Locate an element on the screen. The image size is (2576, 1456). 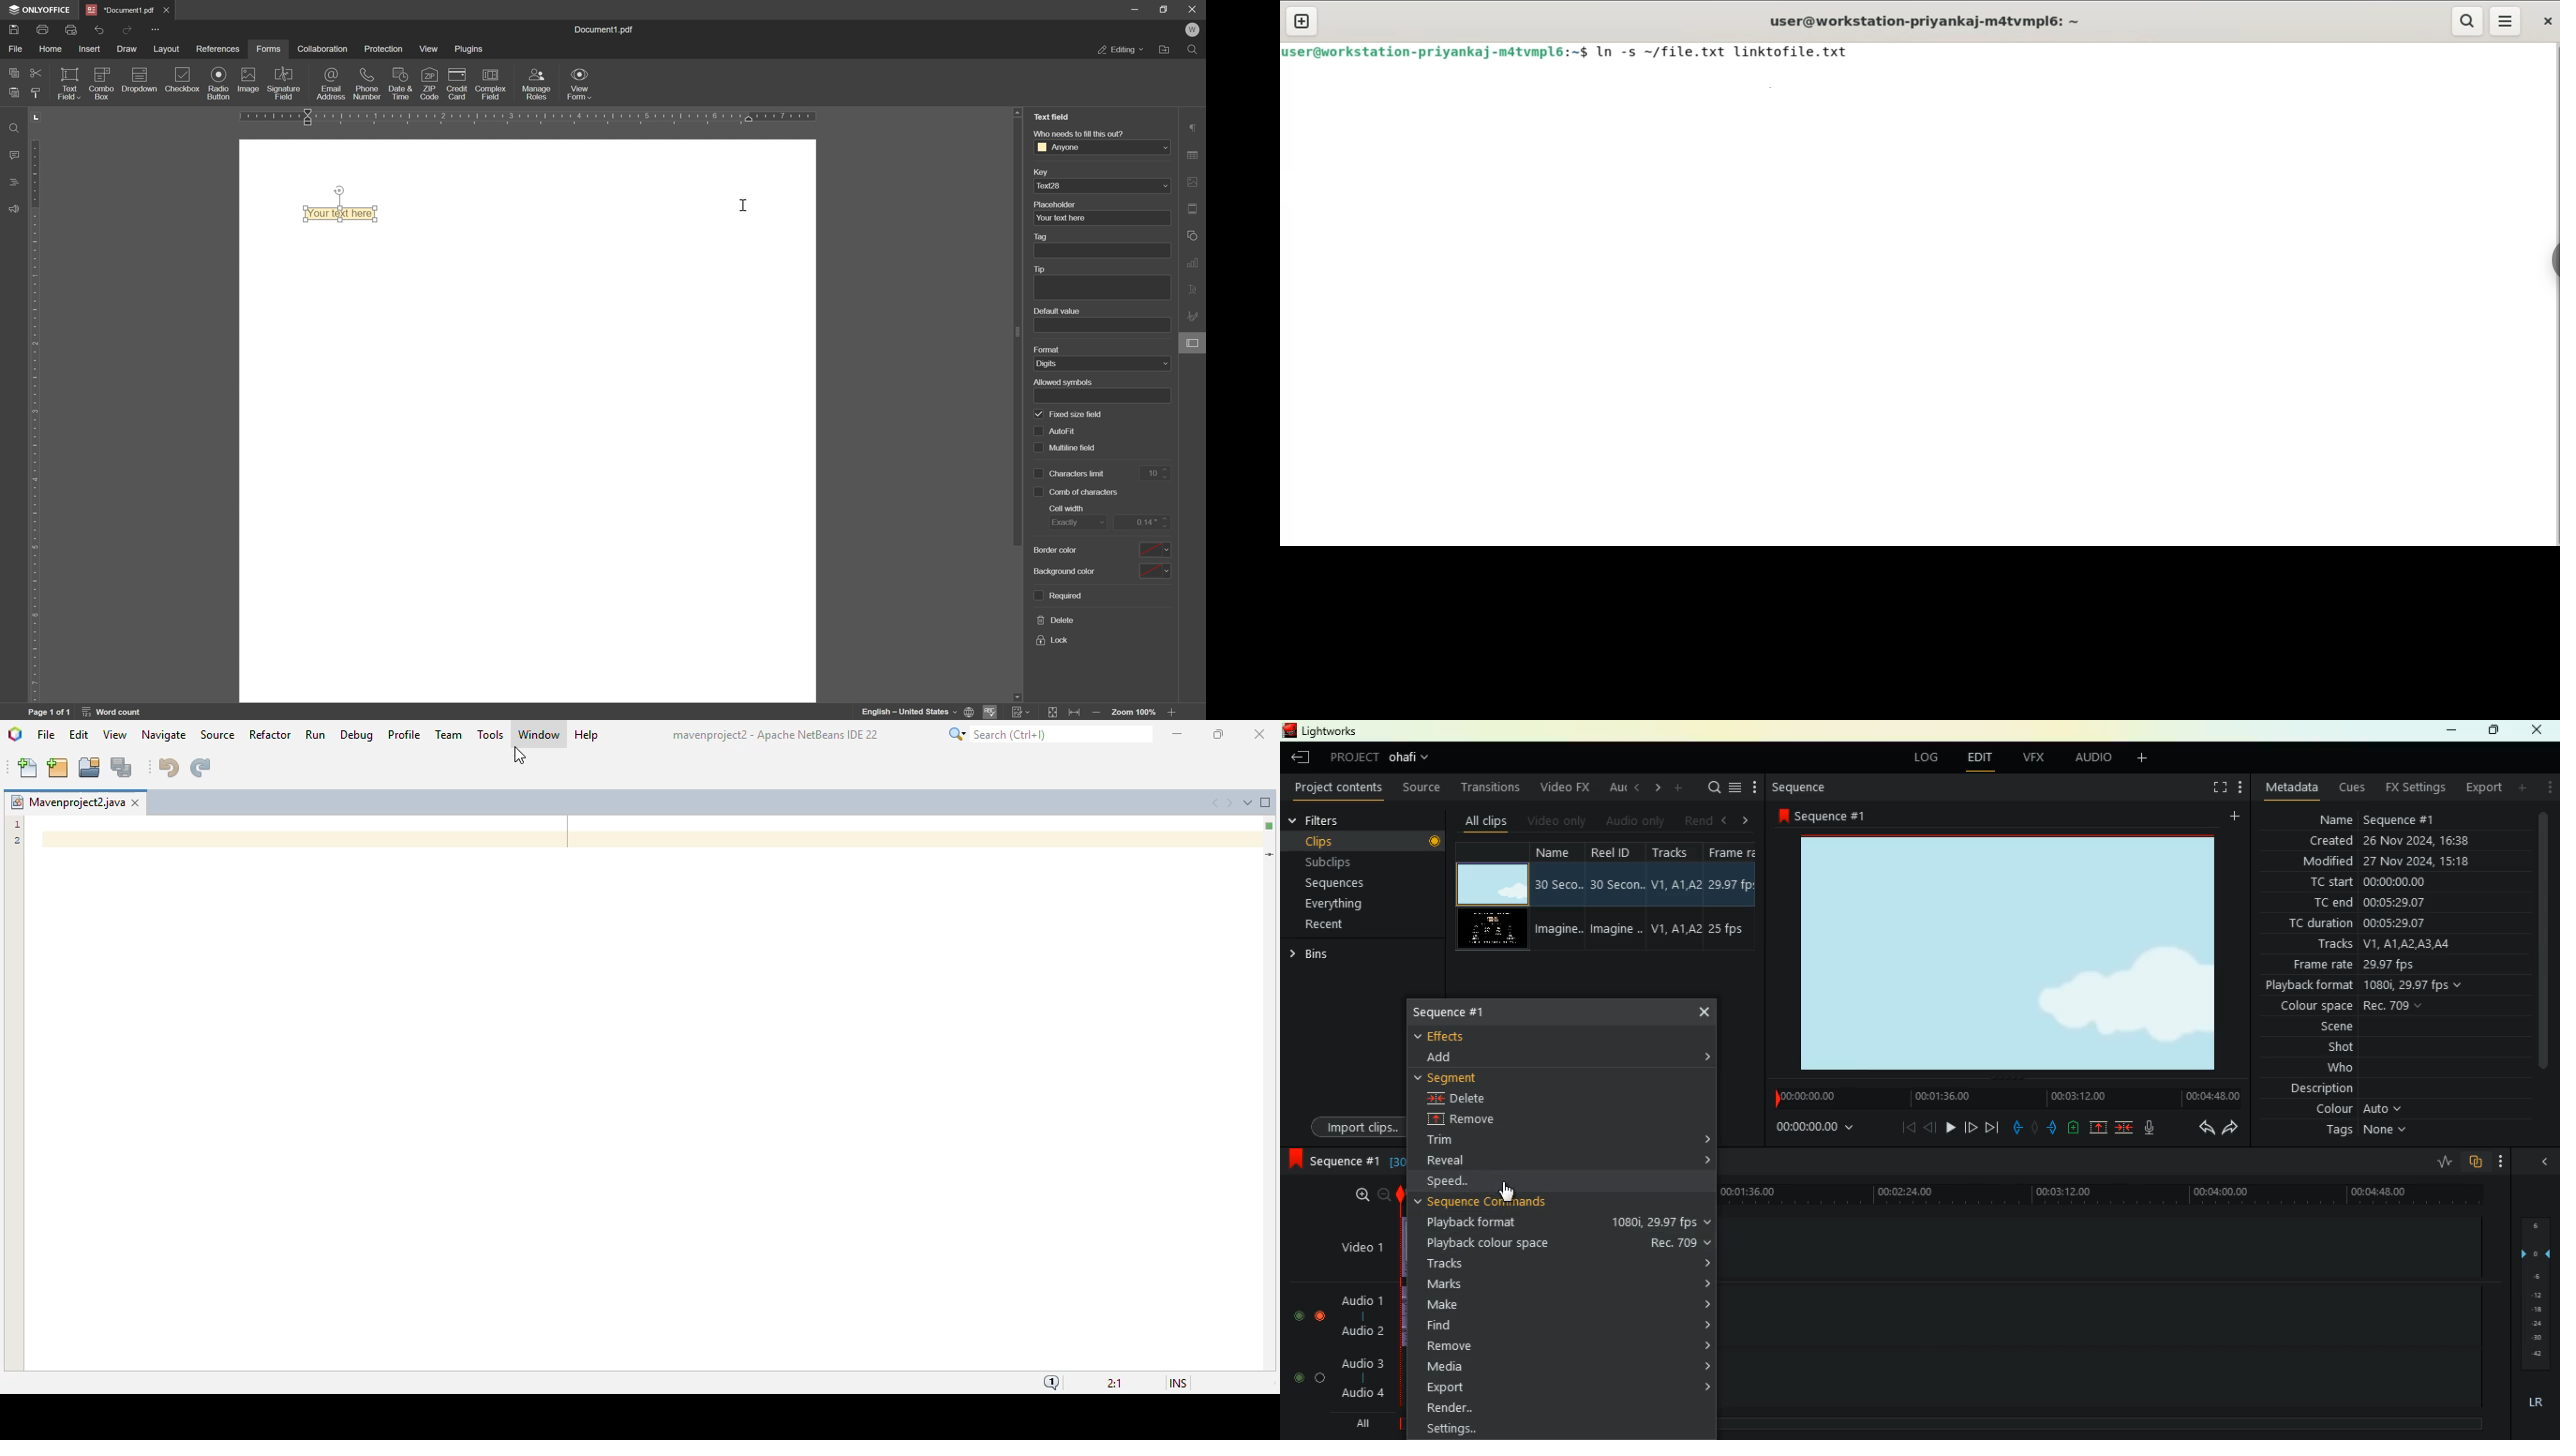
vfx is located at coordinates (2038, 757).